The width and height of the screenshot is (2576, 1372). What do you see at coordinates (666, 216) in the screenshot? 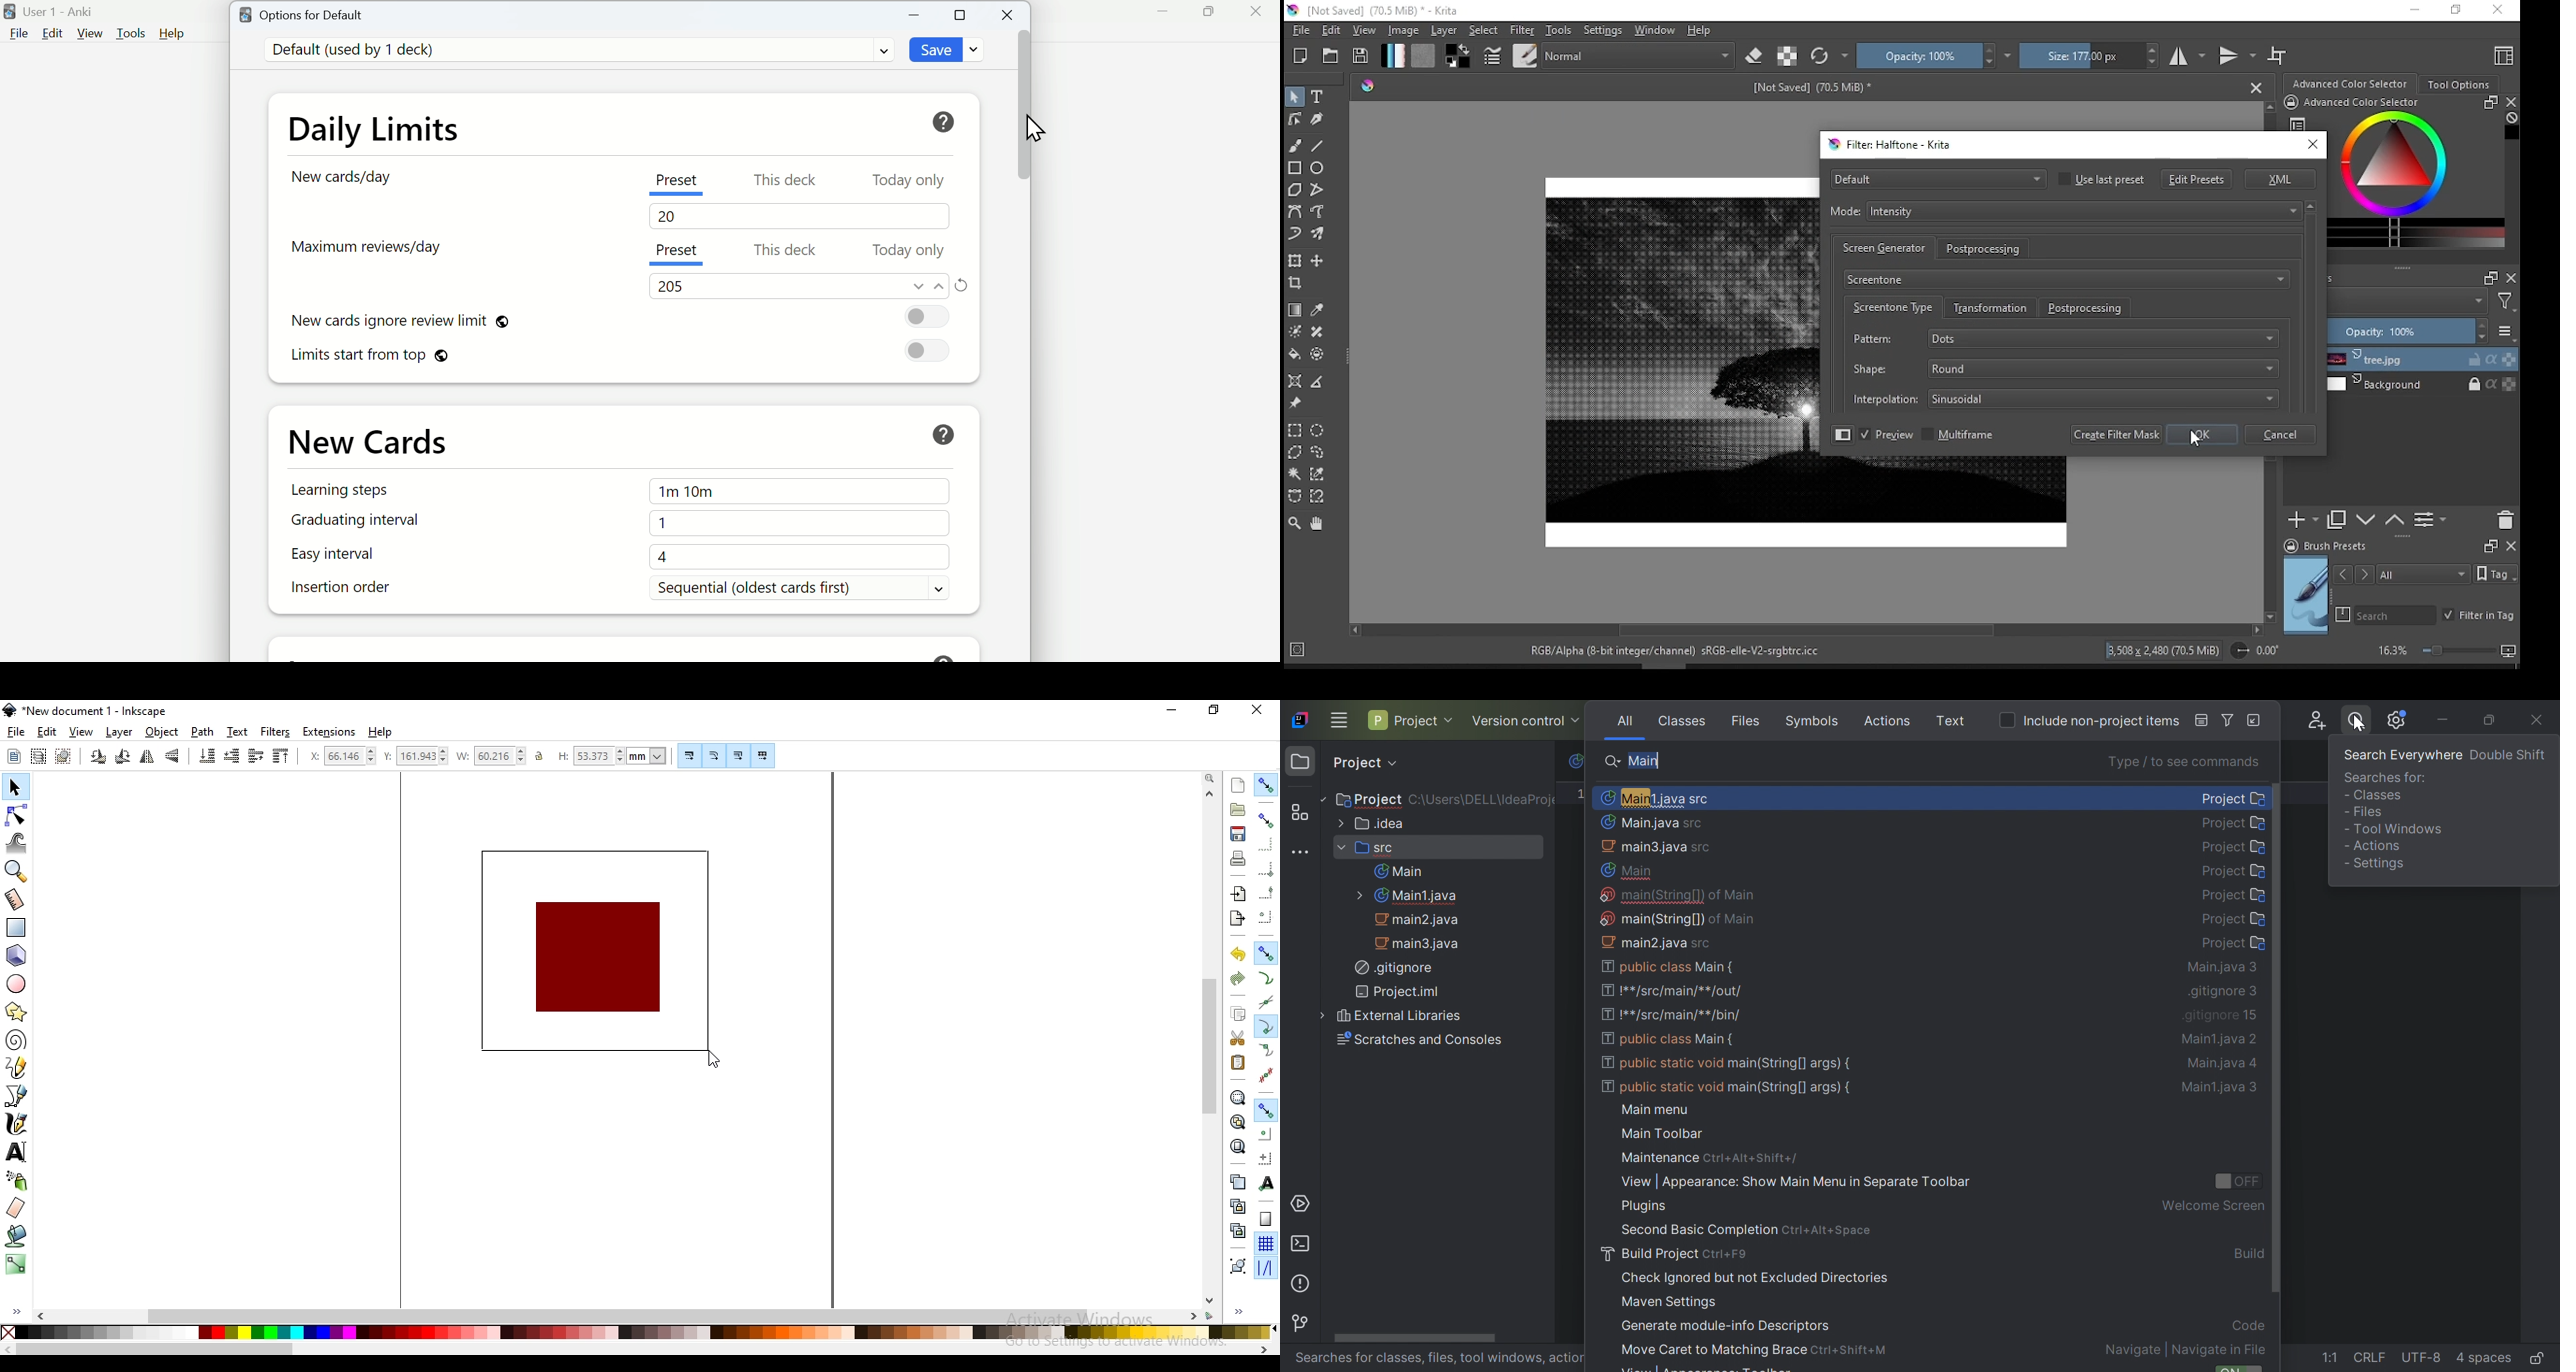
I see `20` at bounding box center [666, 216].